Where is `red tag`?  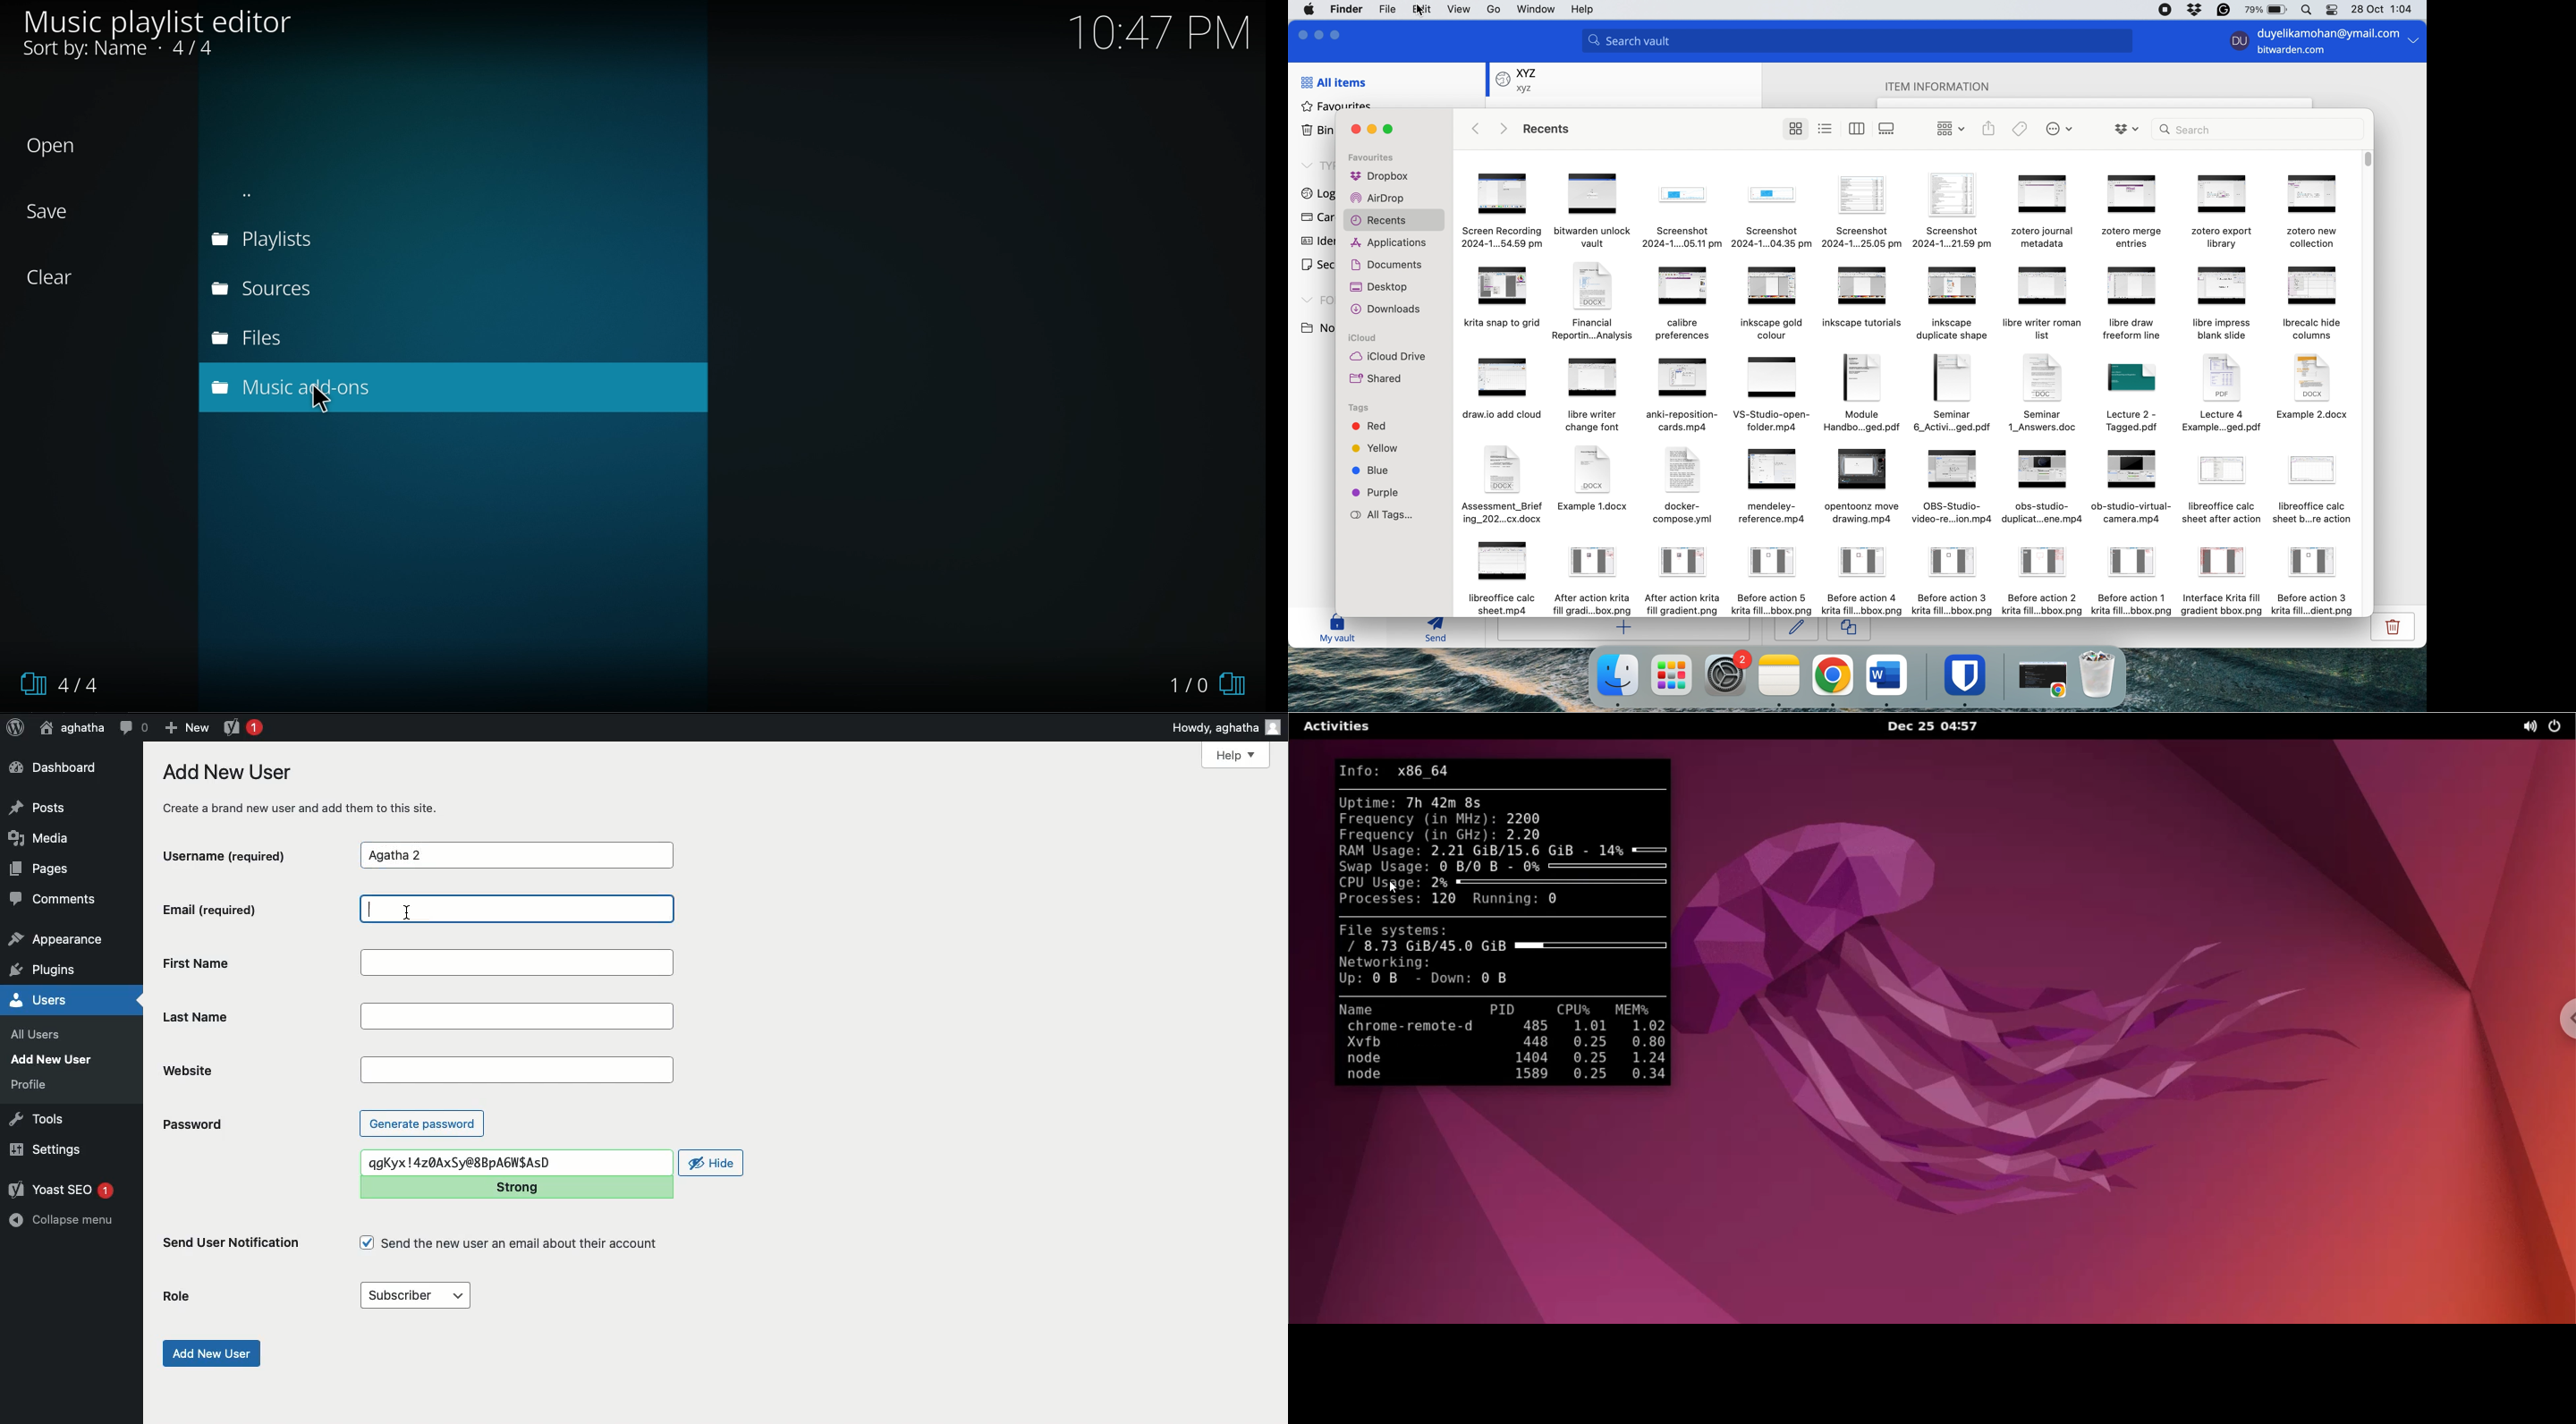
red tag is located at coordinates (1369, 428).